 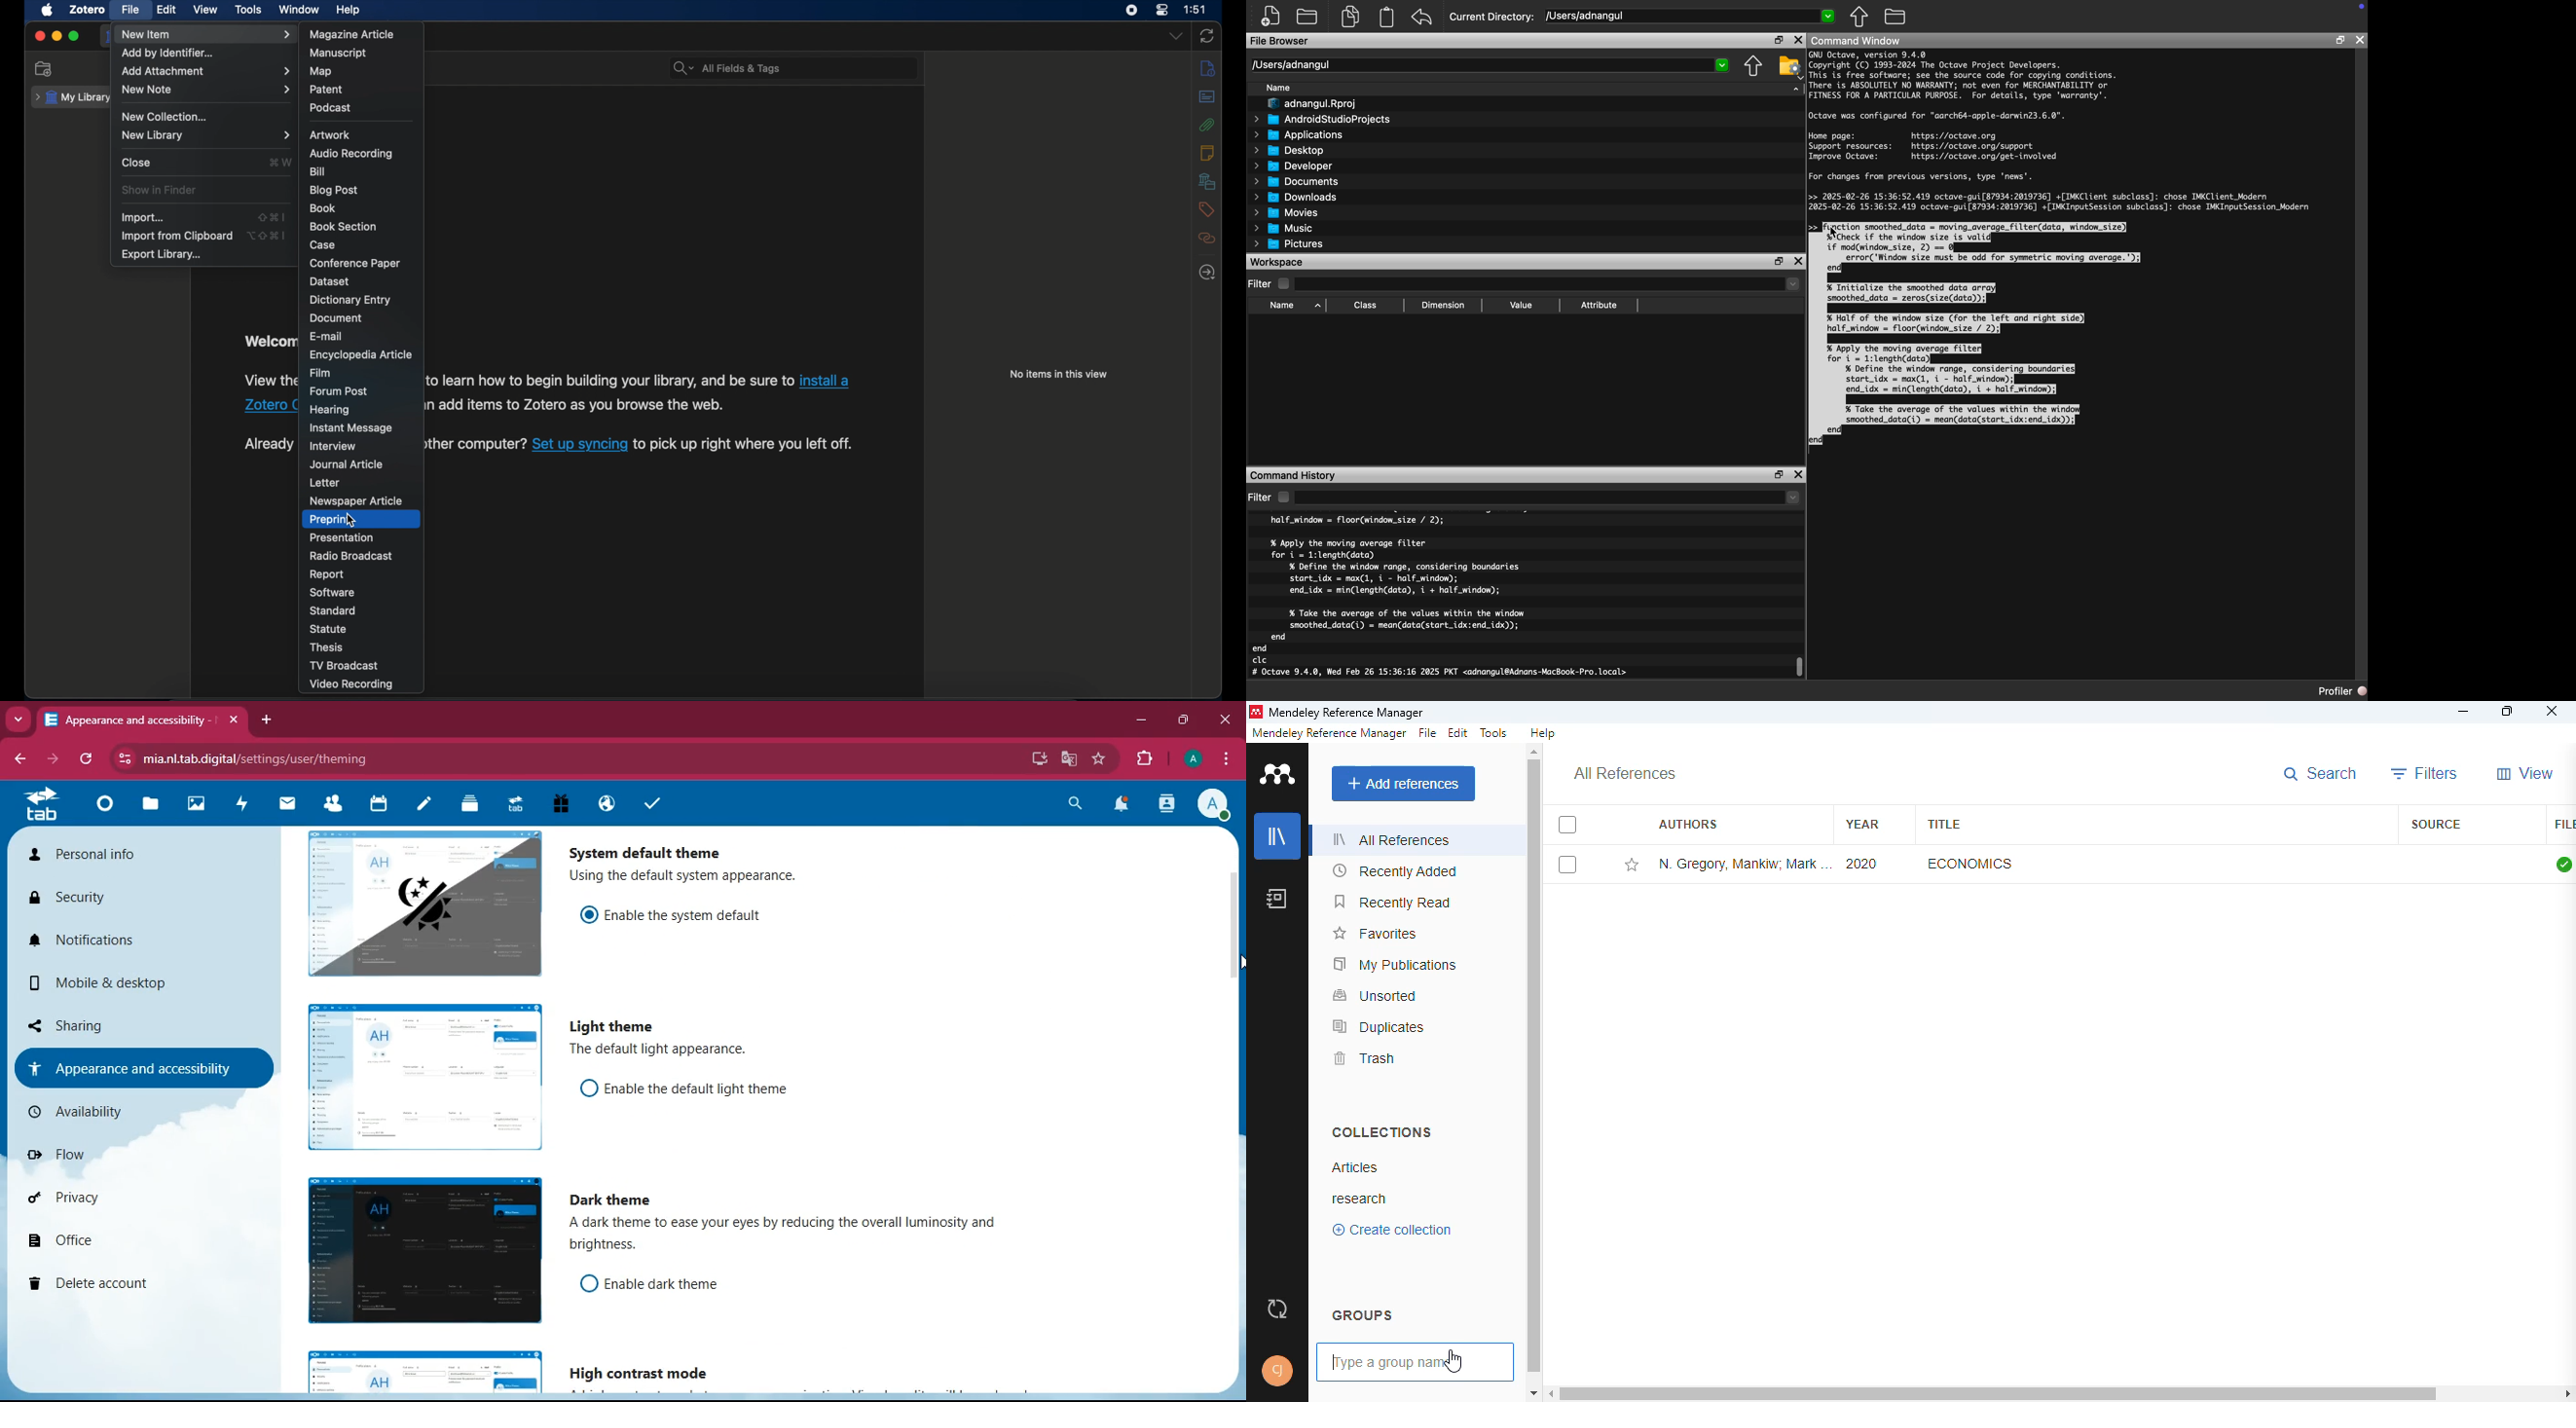 I want to click on maximize, so click(x=1186, y=720).